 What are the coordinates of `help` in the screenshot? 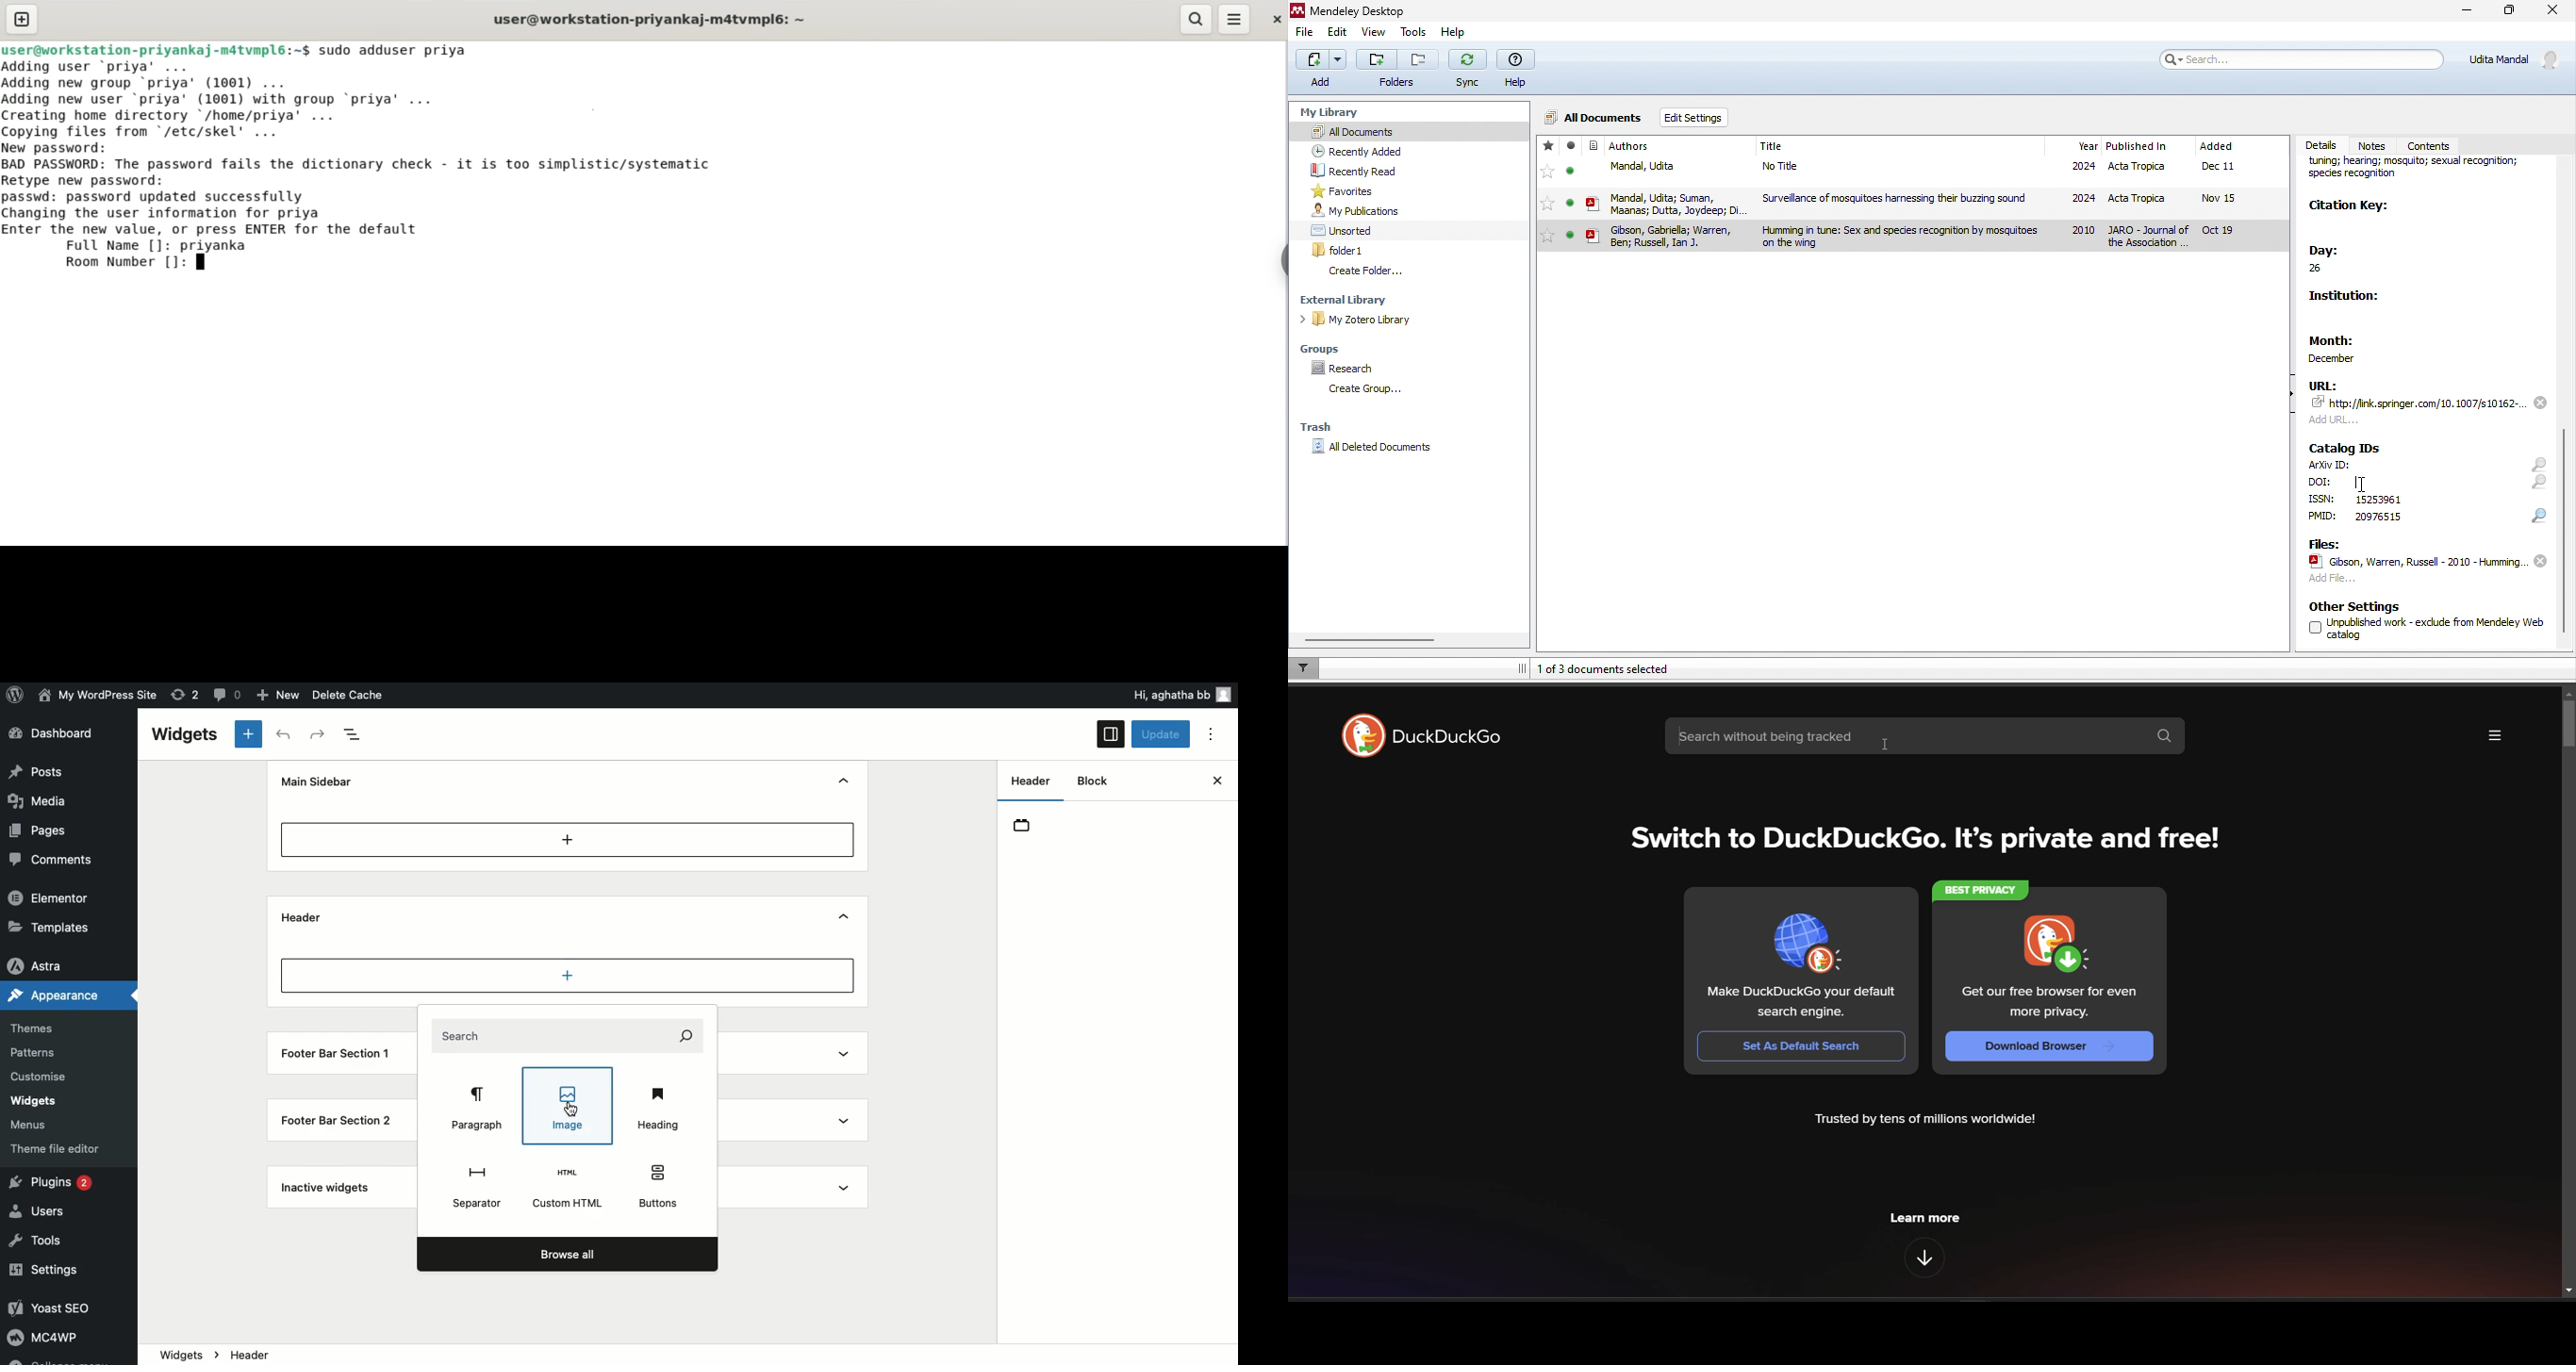 It's located at (1461, 34).